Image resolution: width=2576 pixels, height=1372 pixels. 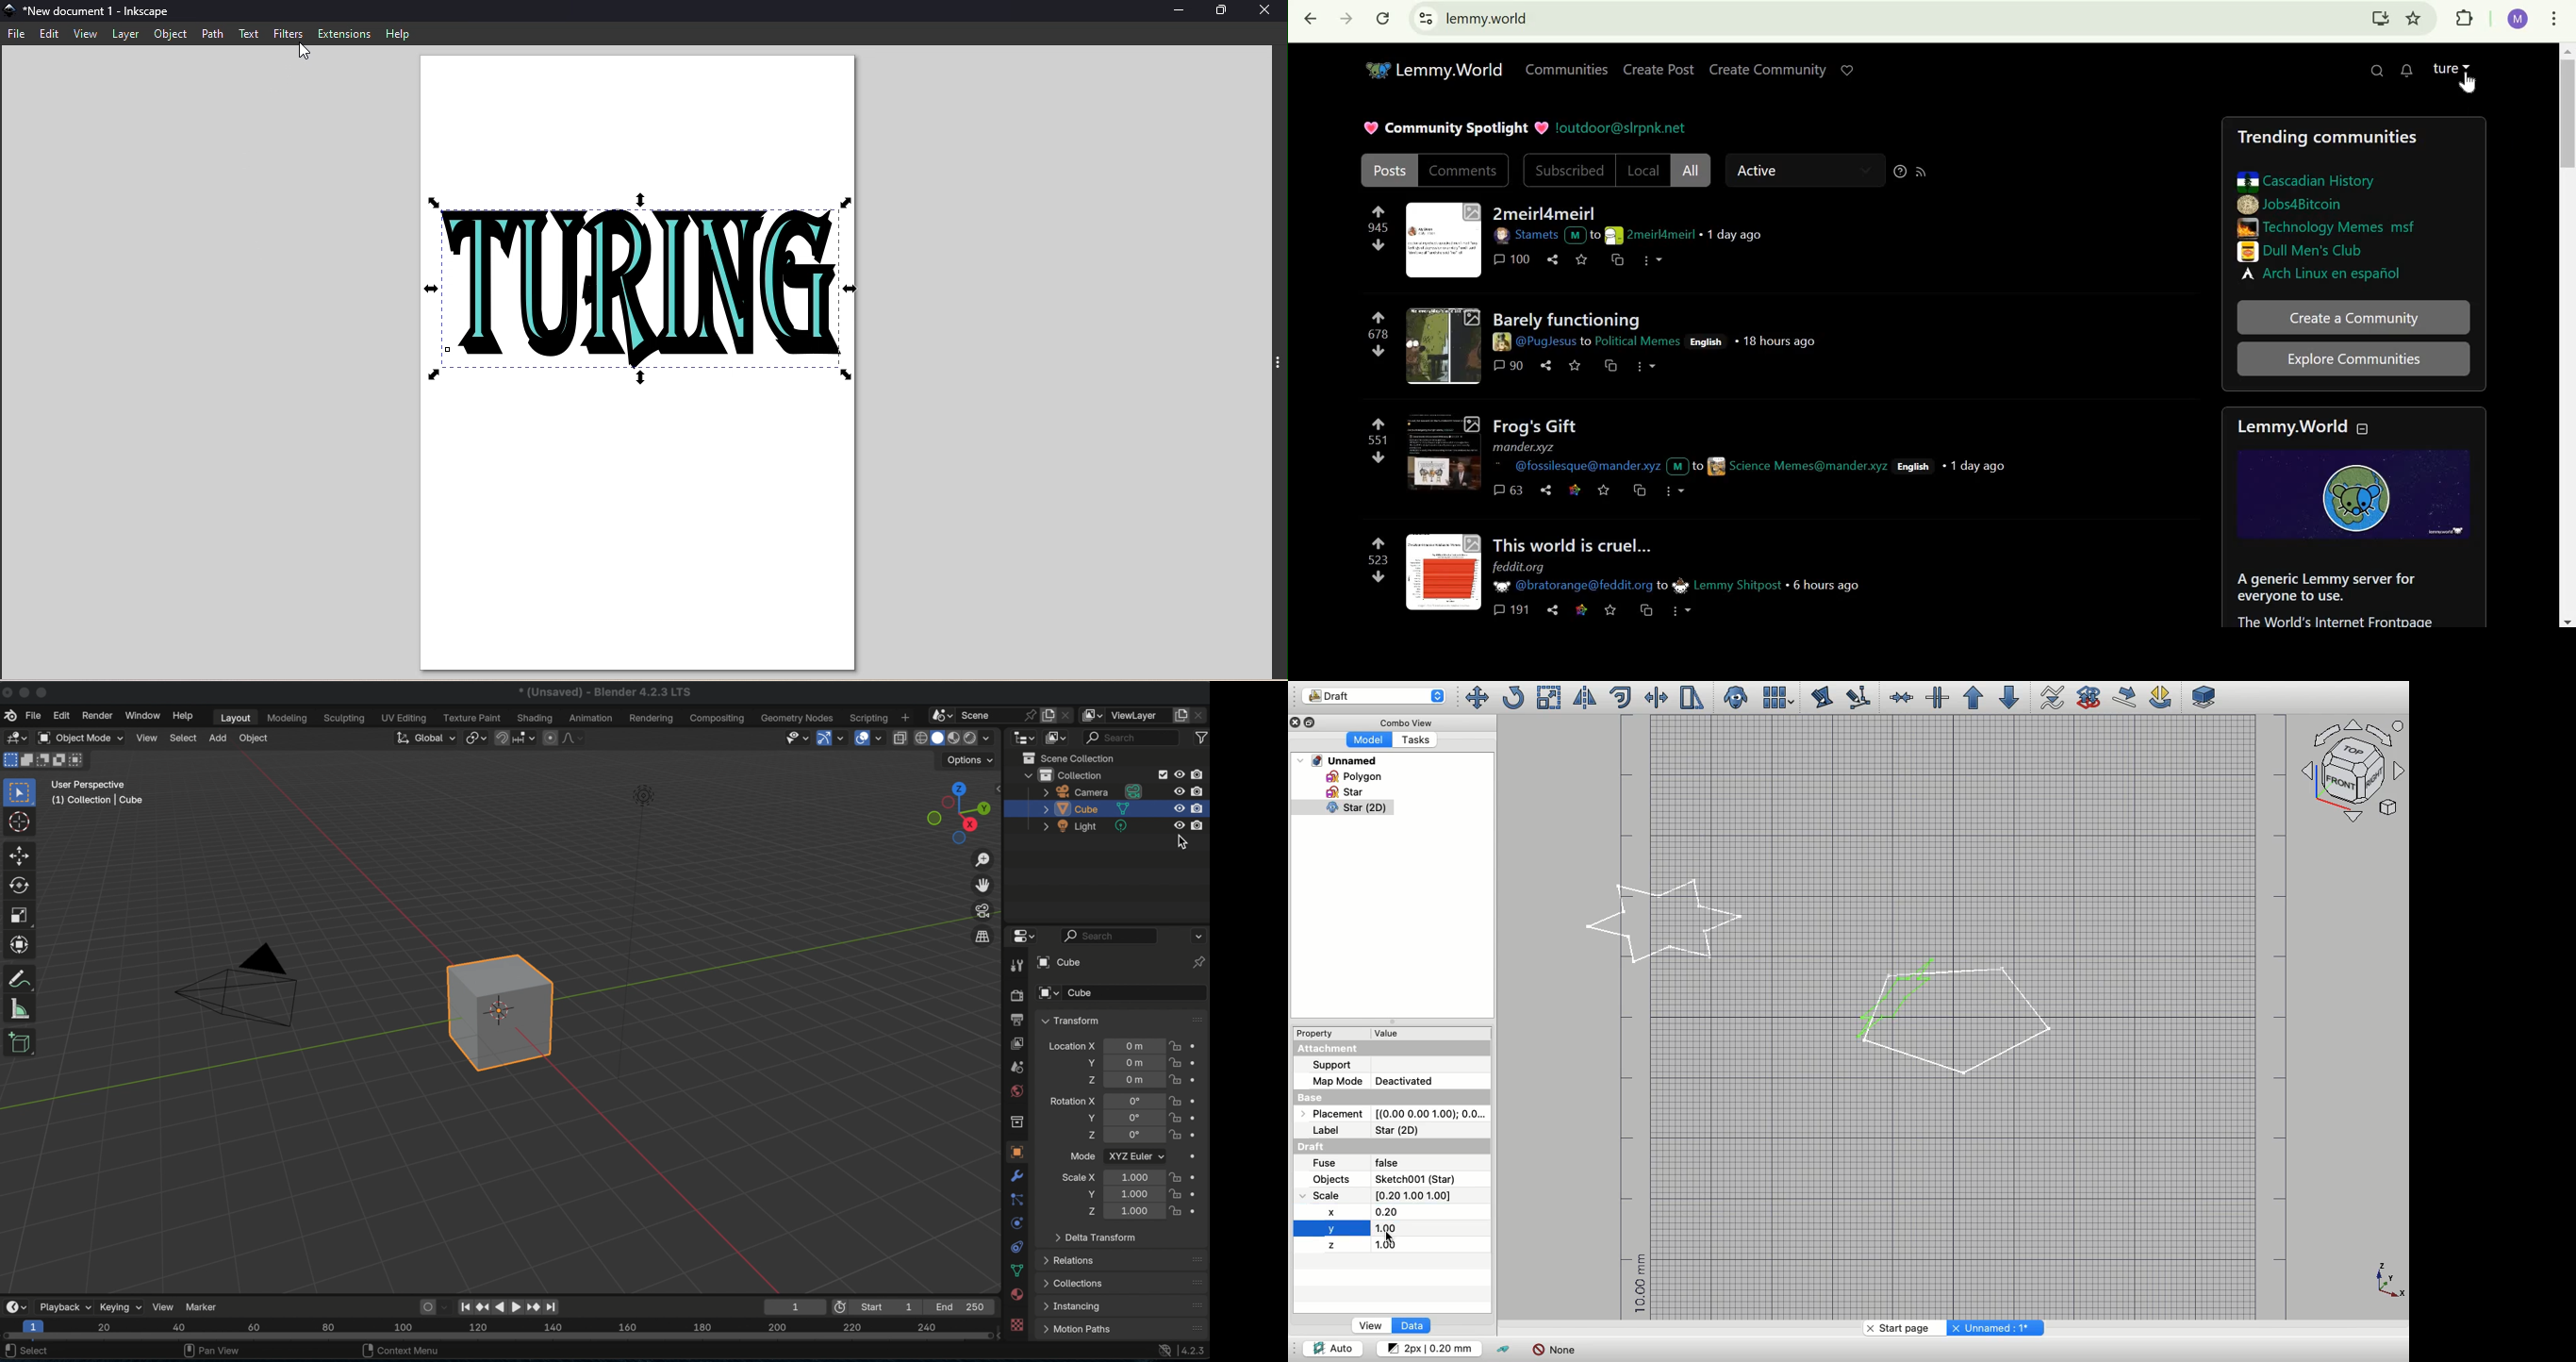 What do you see at coordinates (2379, 20) in the screenshot?
I see `install lemmy.world` at bounding box center [2379, 20].